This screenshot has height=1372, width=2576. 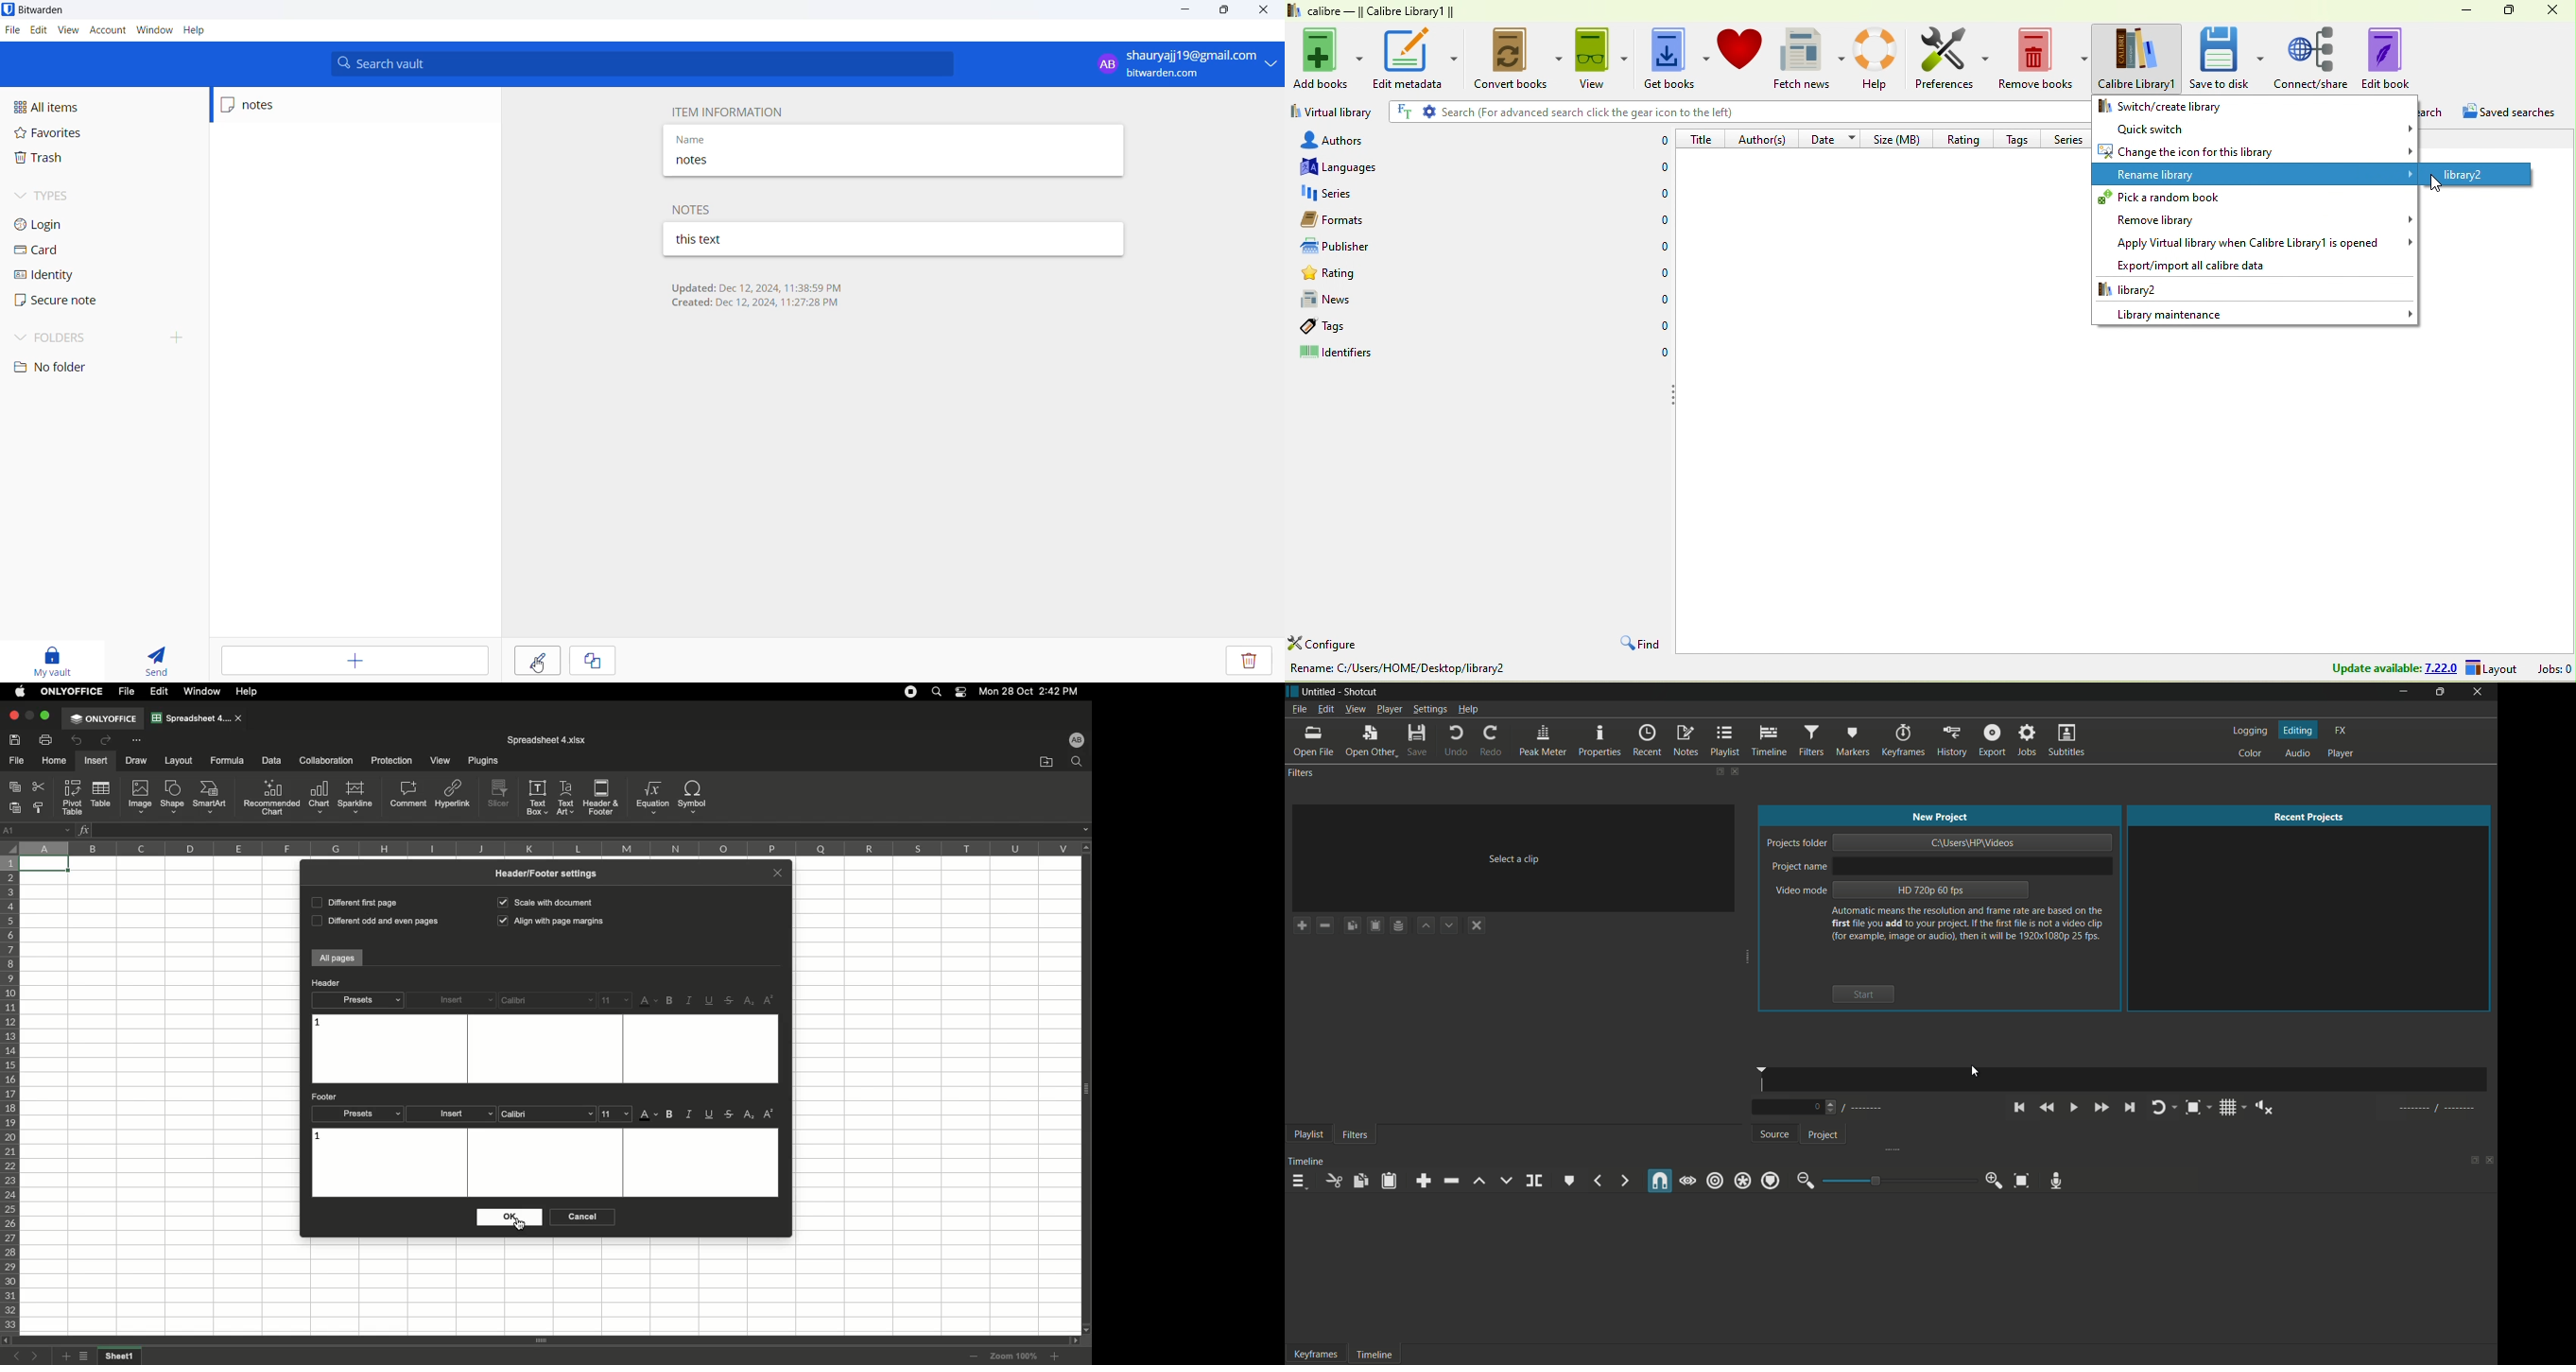 What do you see at coordinates (1514, 859) in the screenshot?
I see `select a clip` at bounding box center [1514, 859].